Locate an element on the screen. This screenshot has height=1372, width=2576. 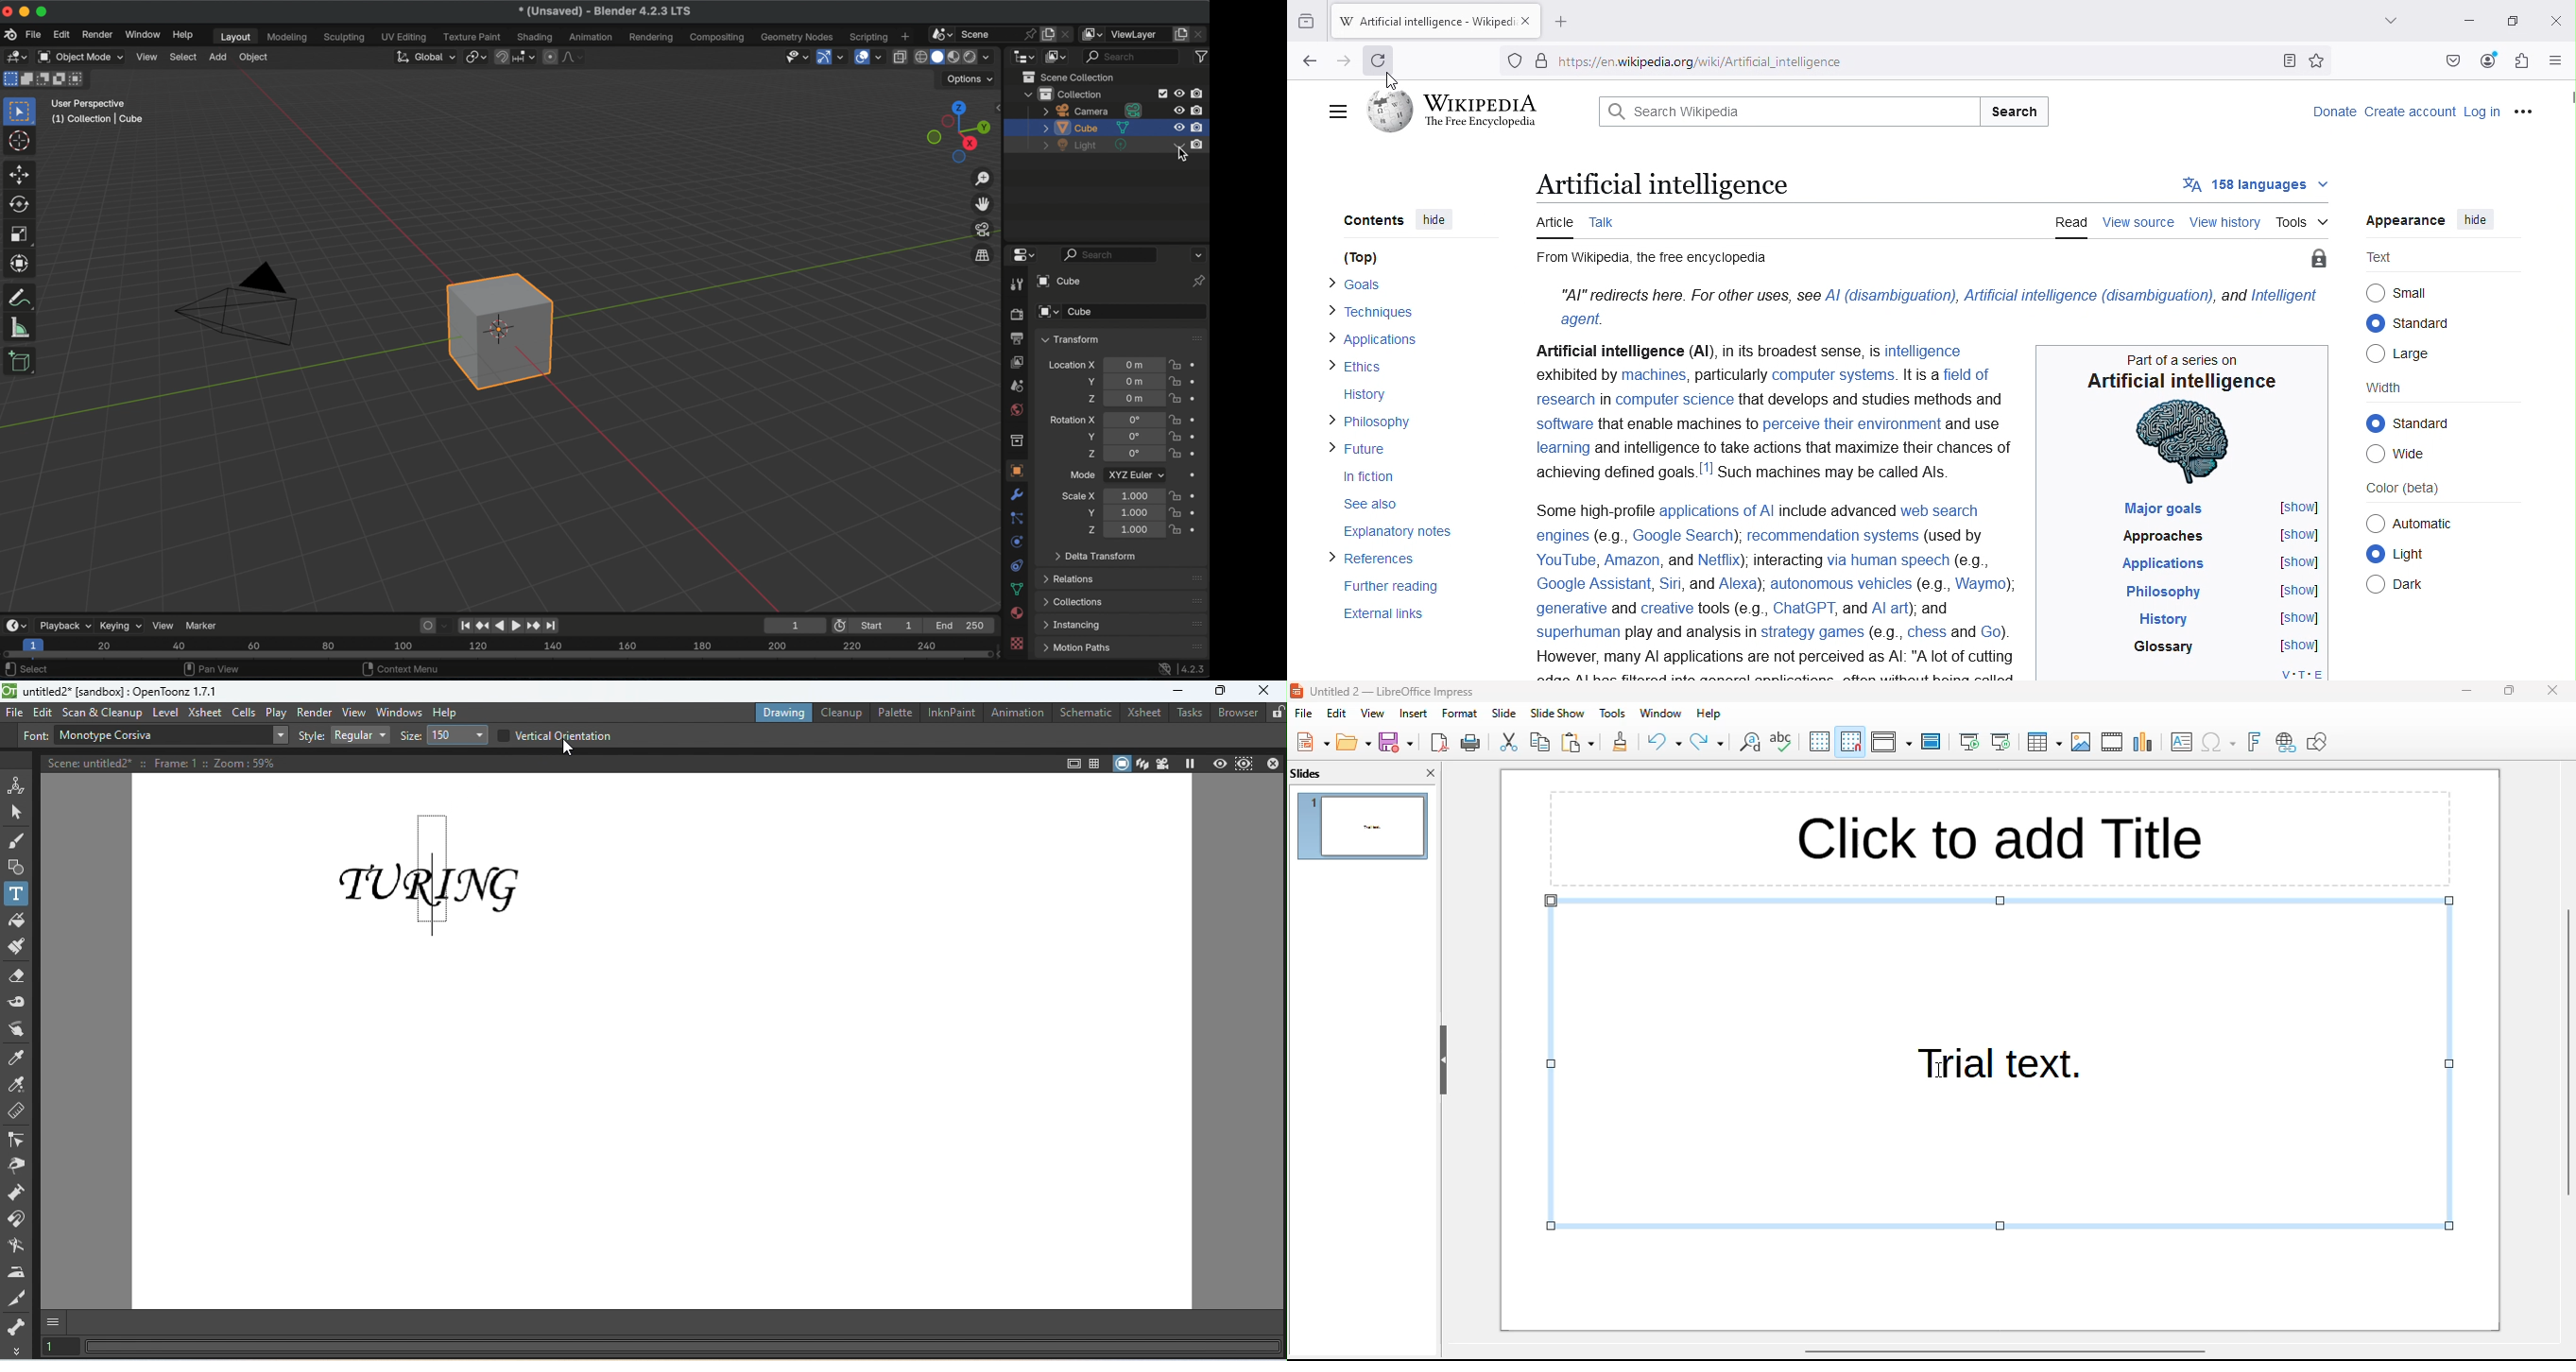
(unsaved) Blender 4.2.3 LTS version is located at coordinates (604, 11).